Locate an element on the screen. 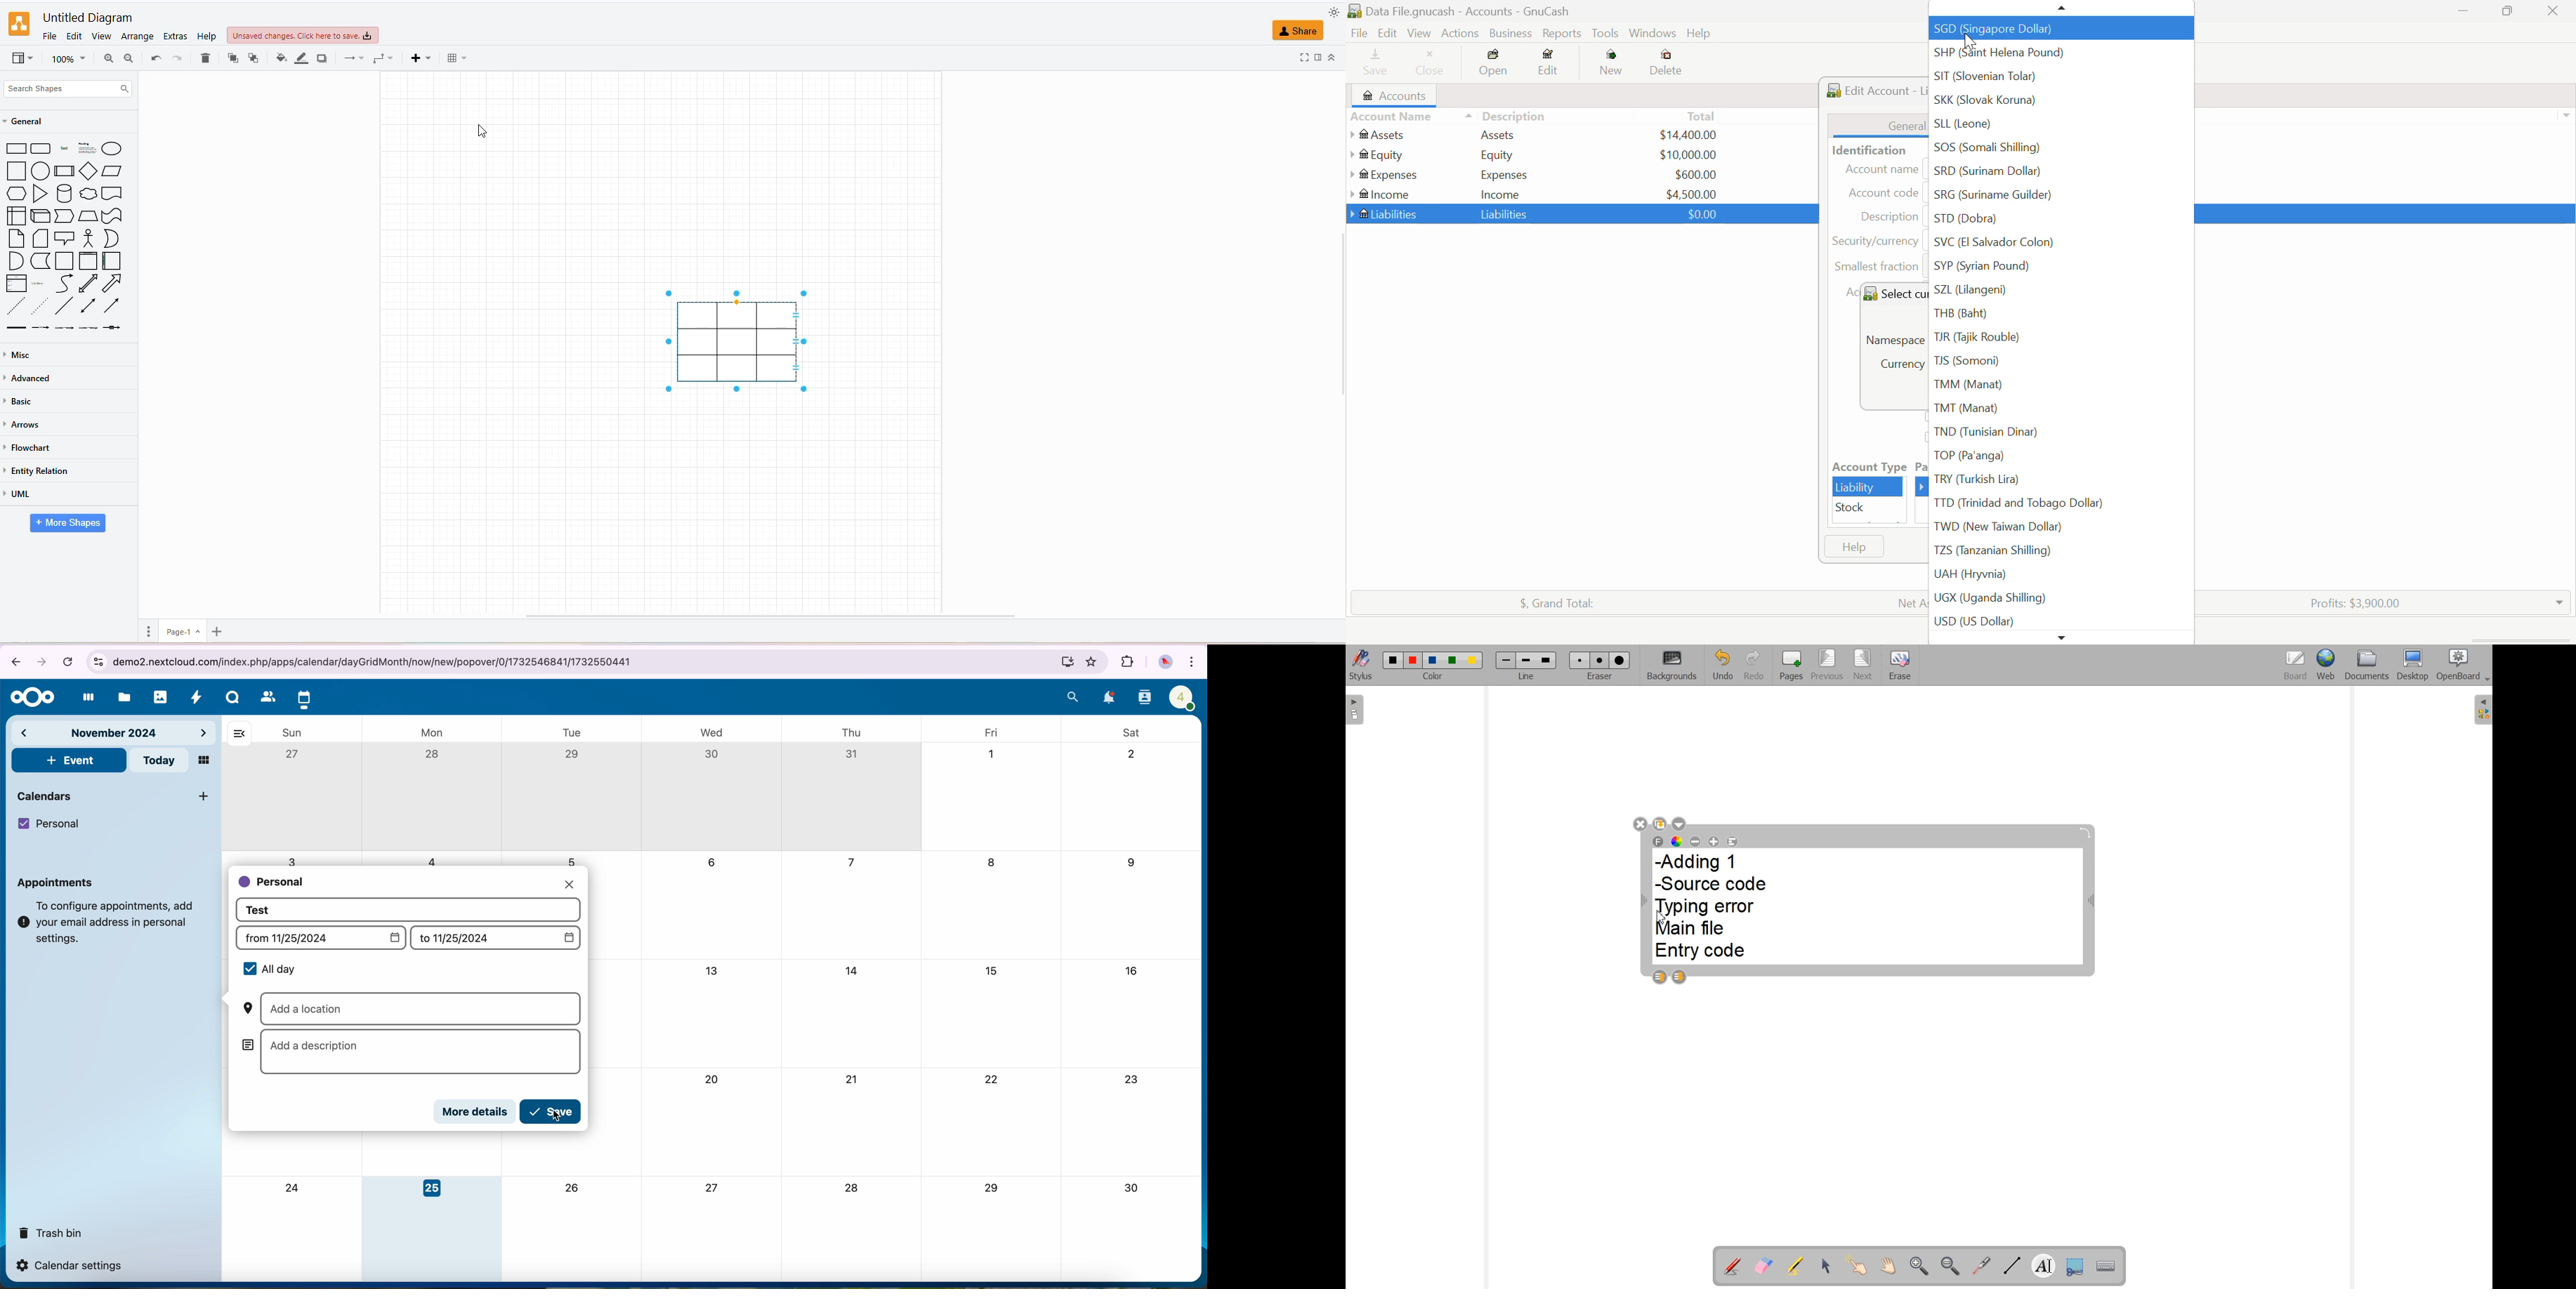 Image resolution: width=2576 pixels, height=1316 pixels. cursor is located at coordinates (558, 1118).